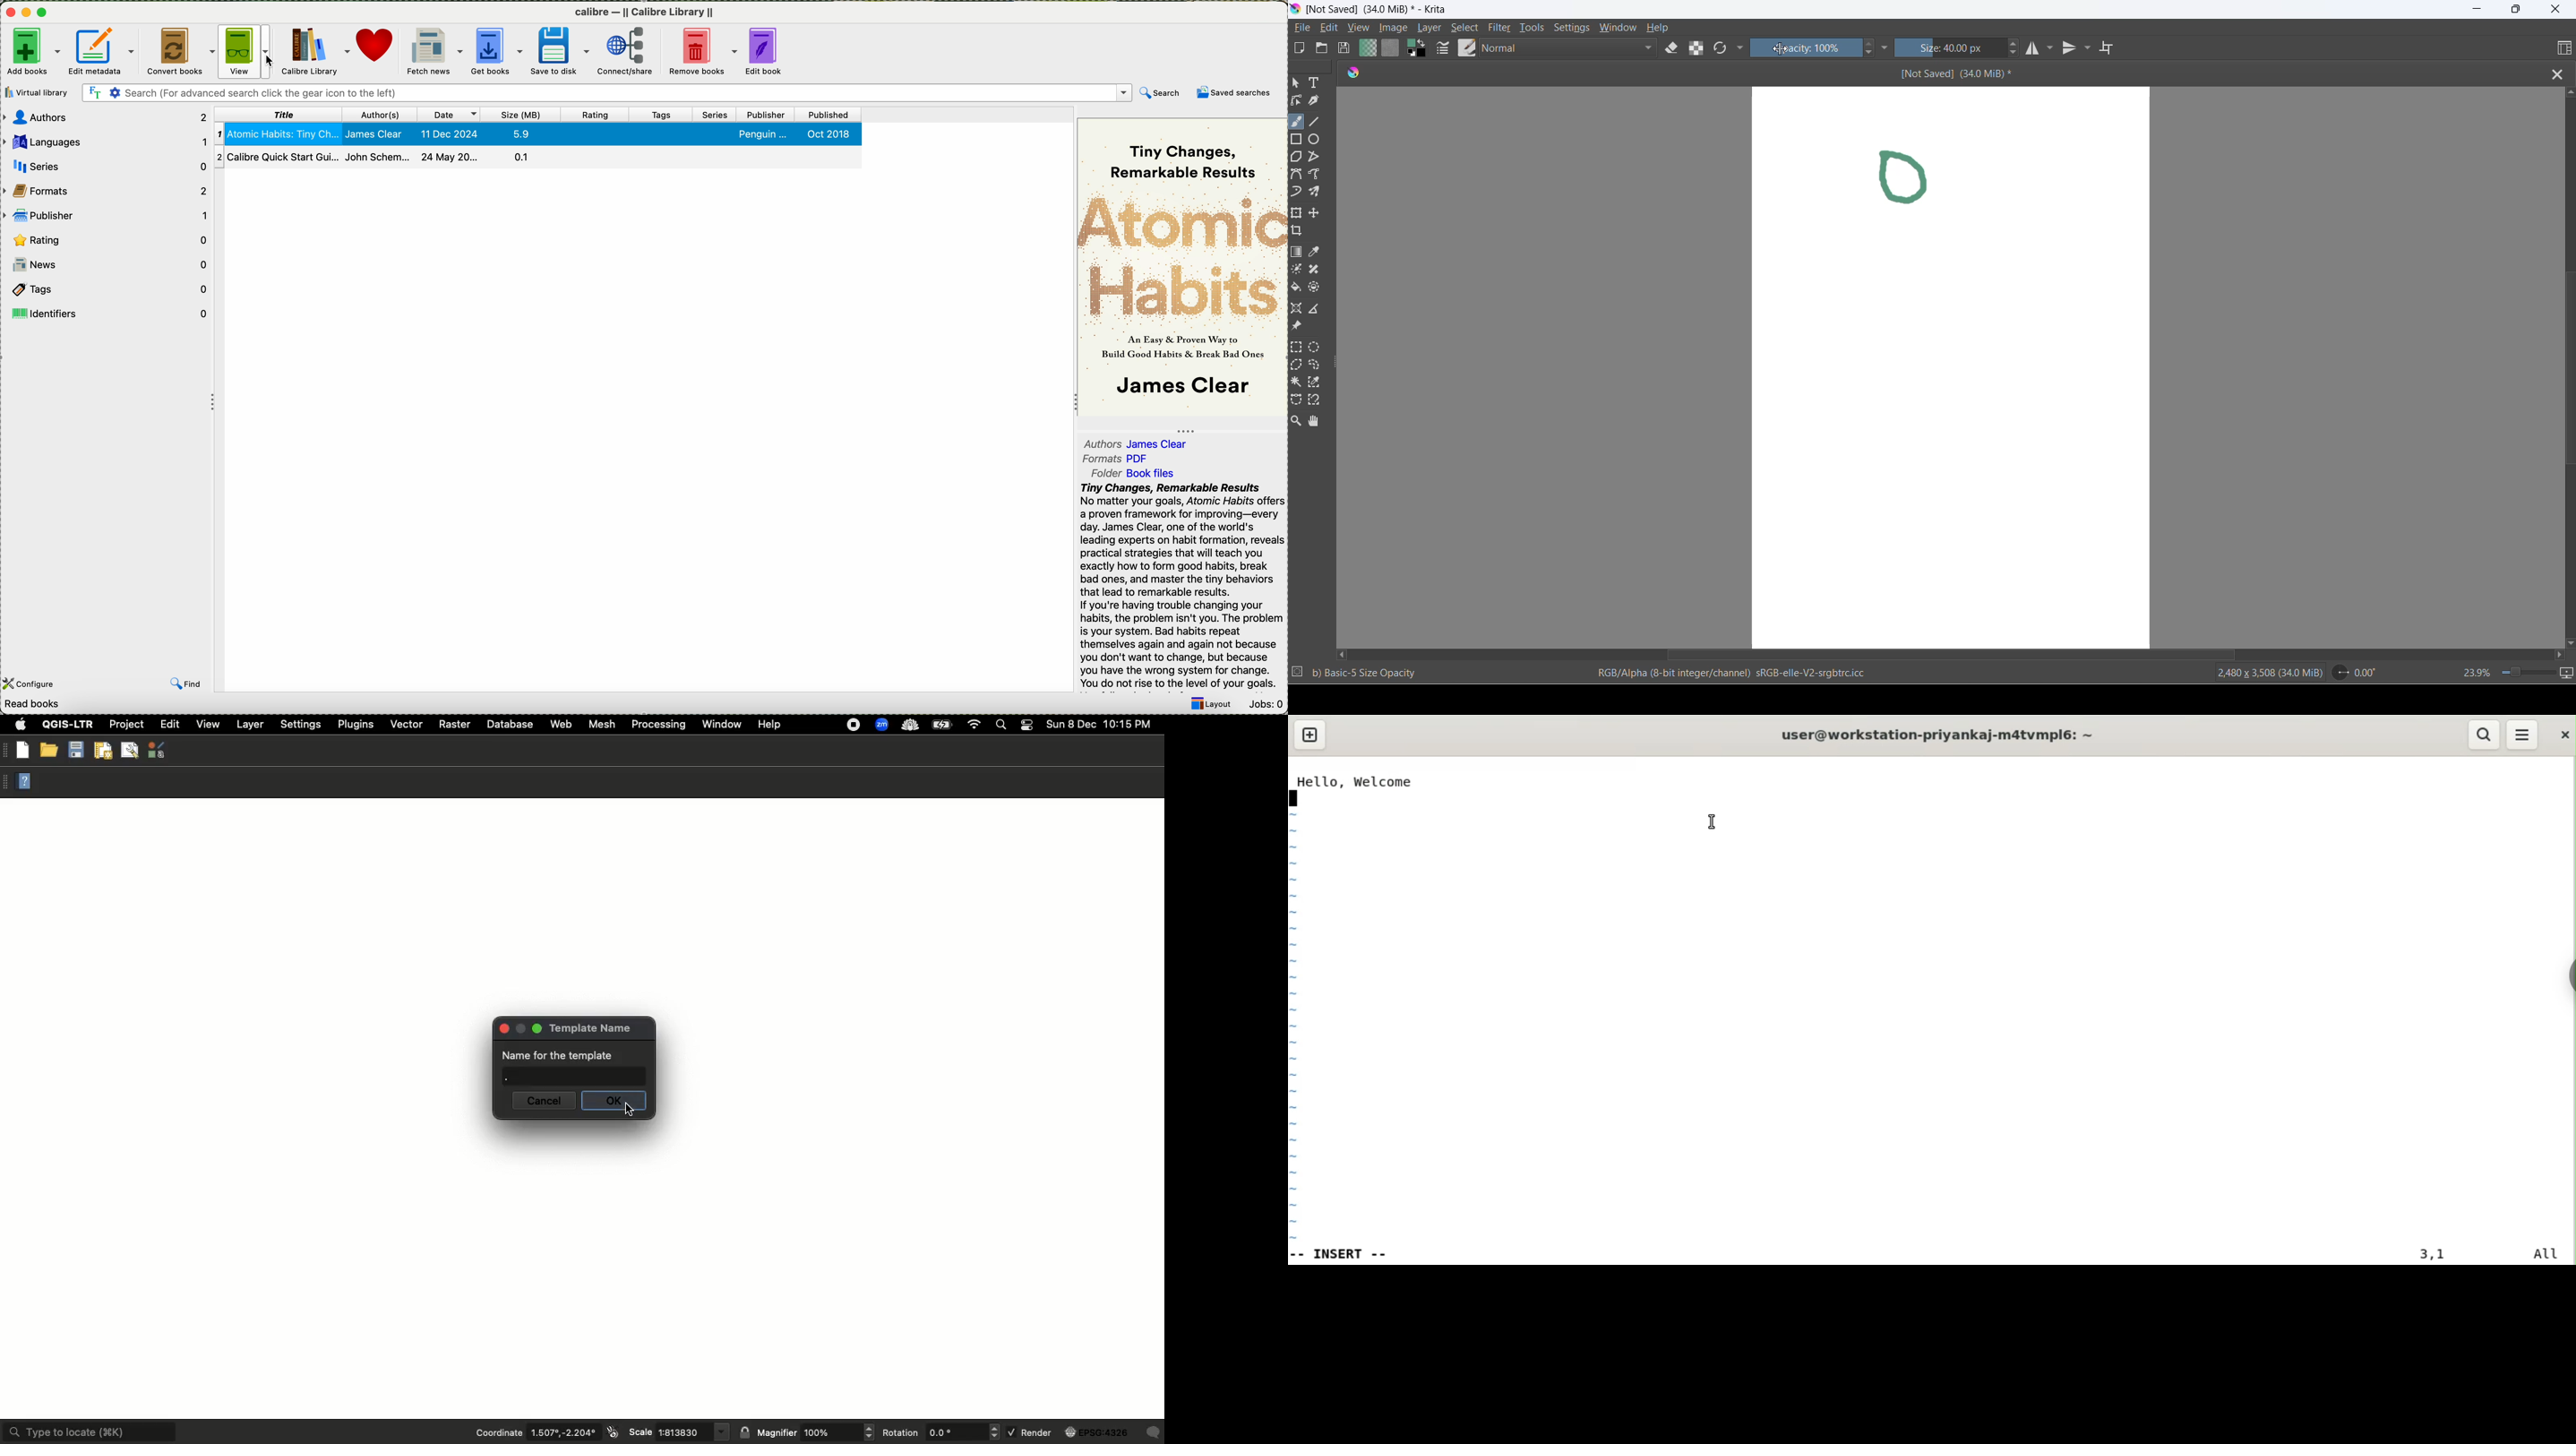 The height and width of the screenshot is (1456, 2576). What do you see at coordinates (1872, 54) in the screenshot?
I see `decrease opacity button` at bounding box center [1872, 54].